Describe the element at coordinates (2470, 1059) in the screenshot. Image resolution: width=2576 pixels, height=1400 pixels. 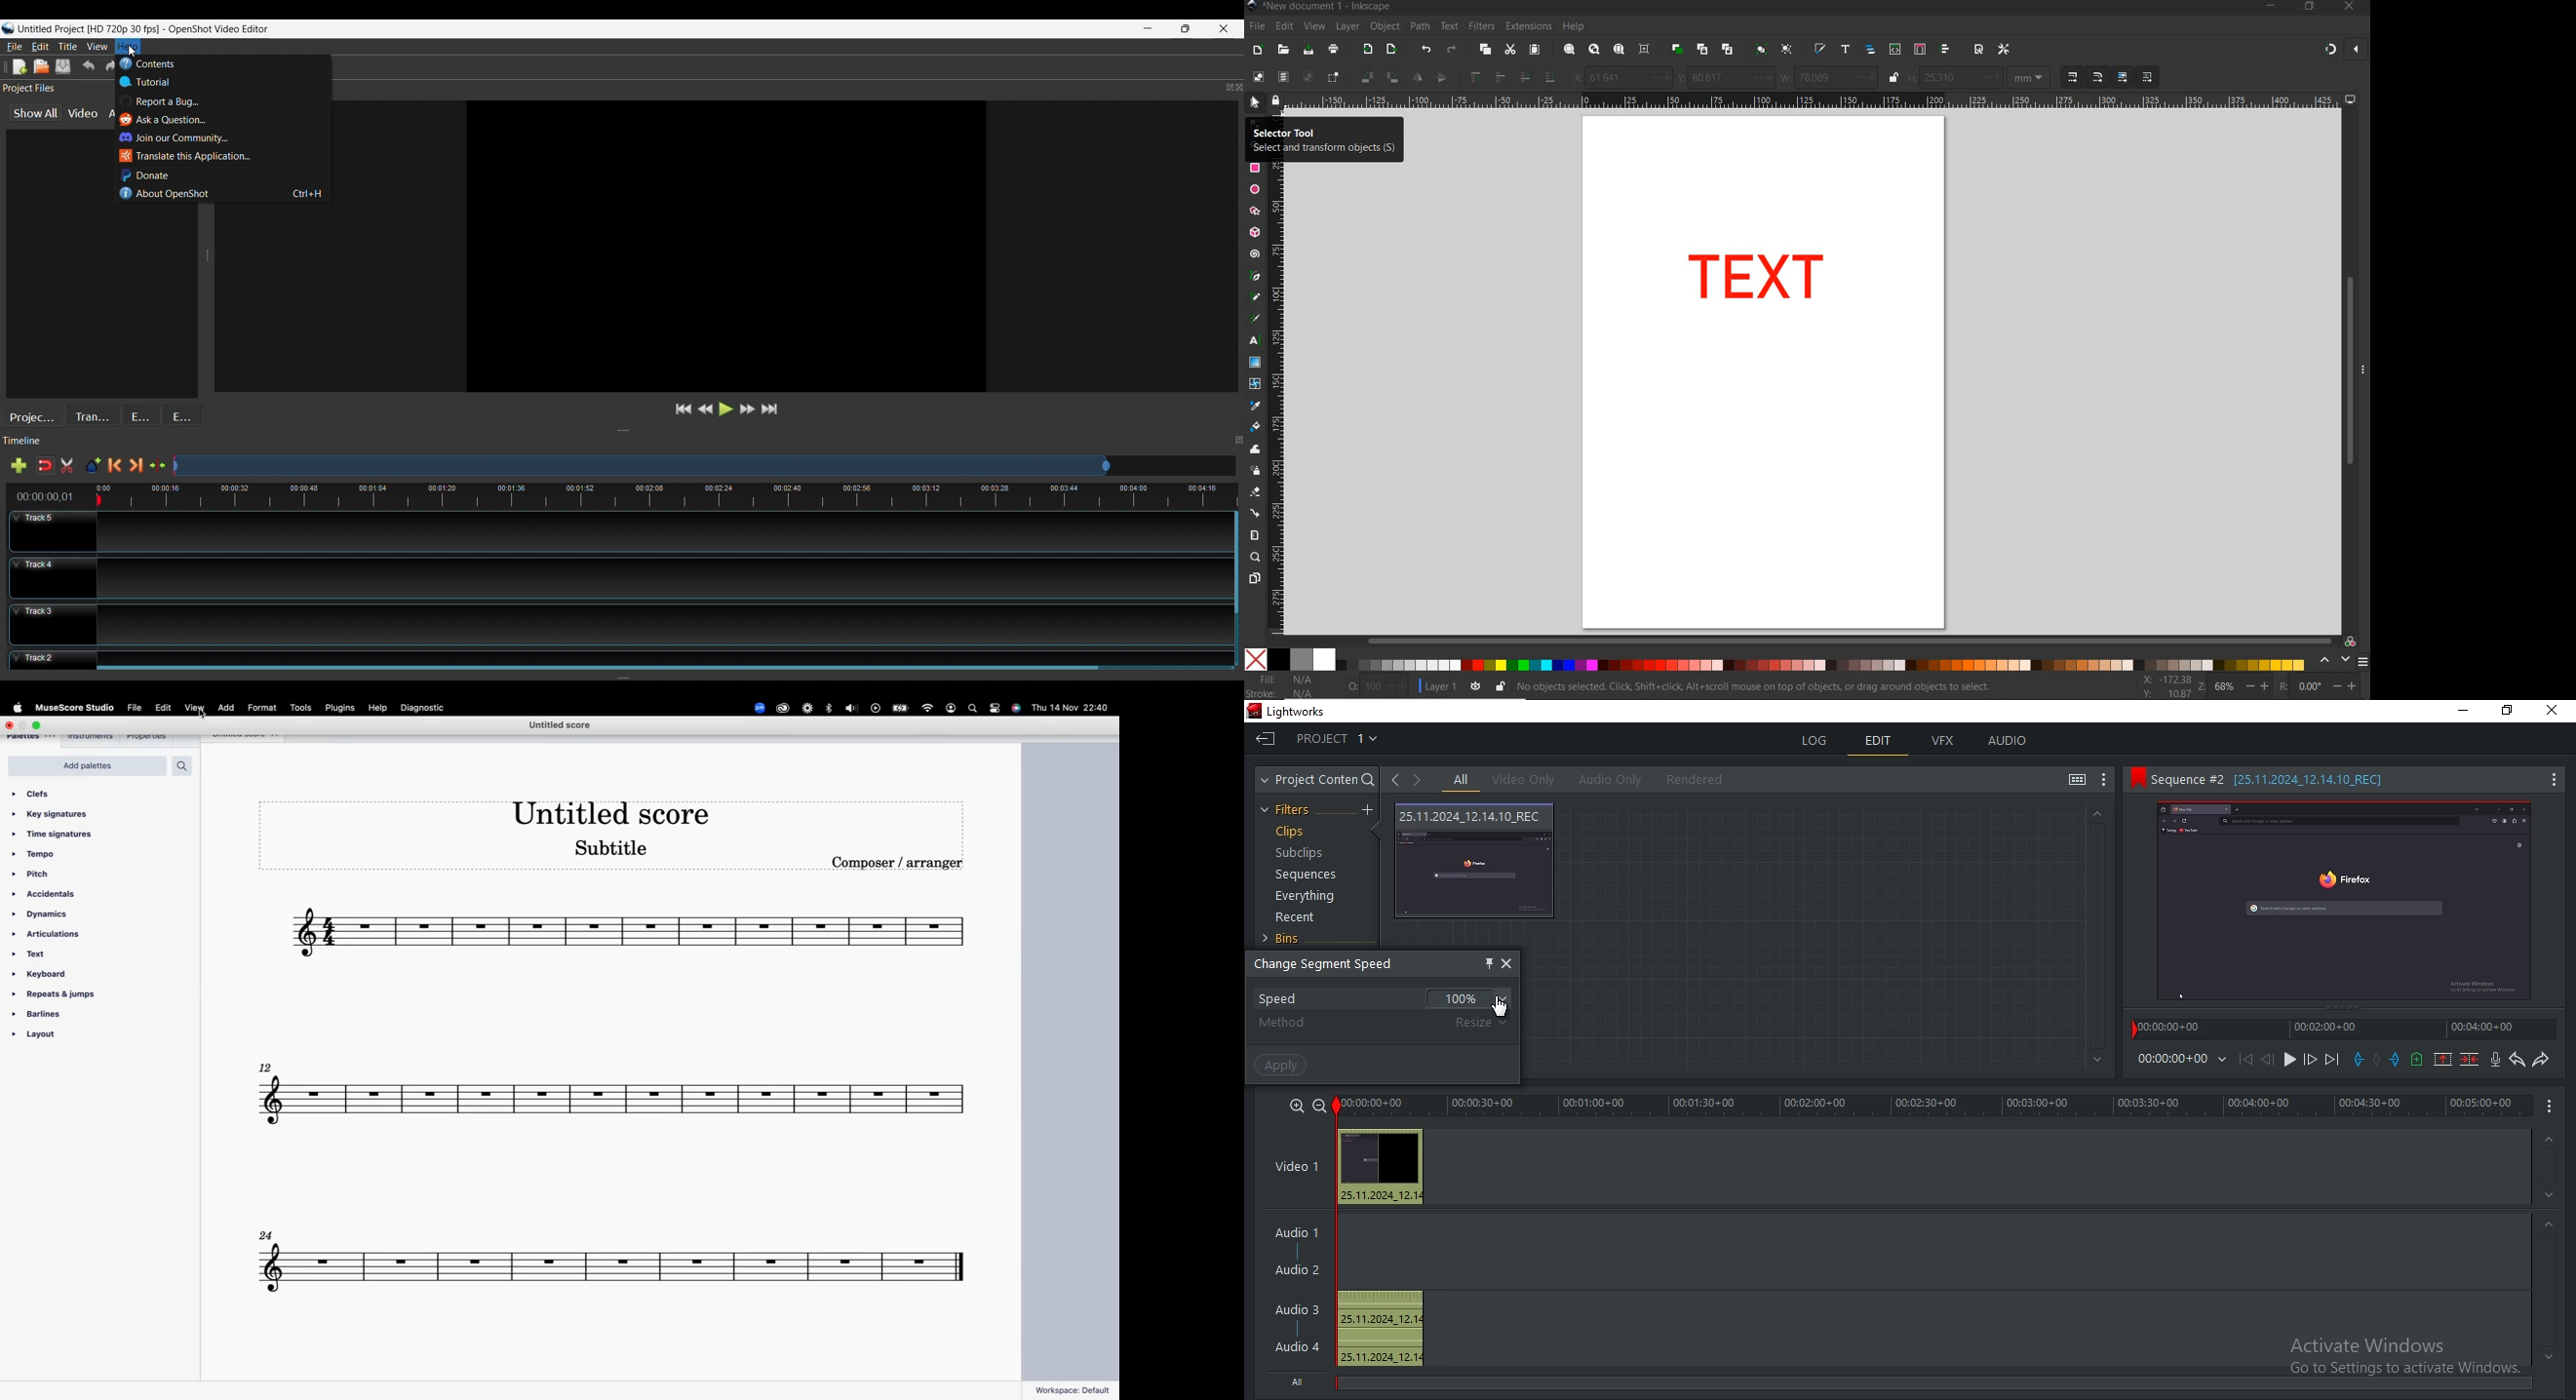
I see `delete the marked section` at that location.